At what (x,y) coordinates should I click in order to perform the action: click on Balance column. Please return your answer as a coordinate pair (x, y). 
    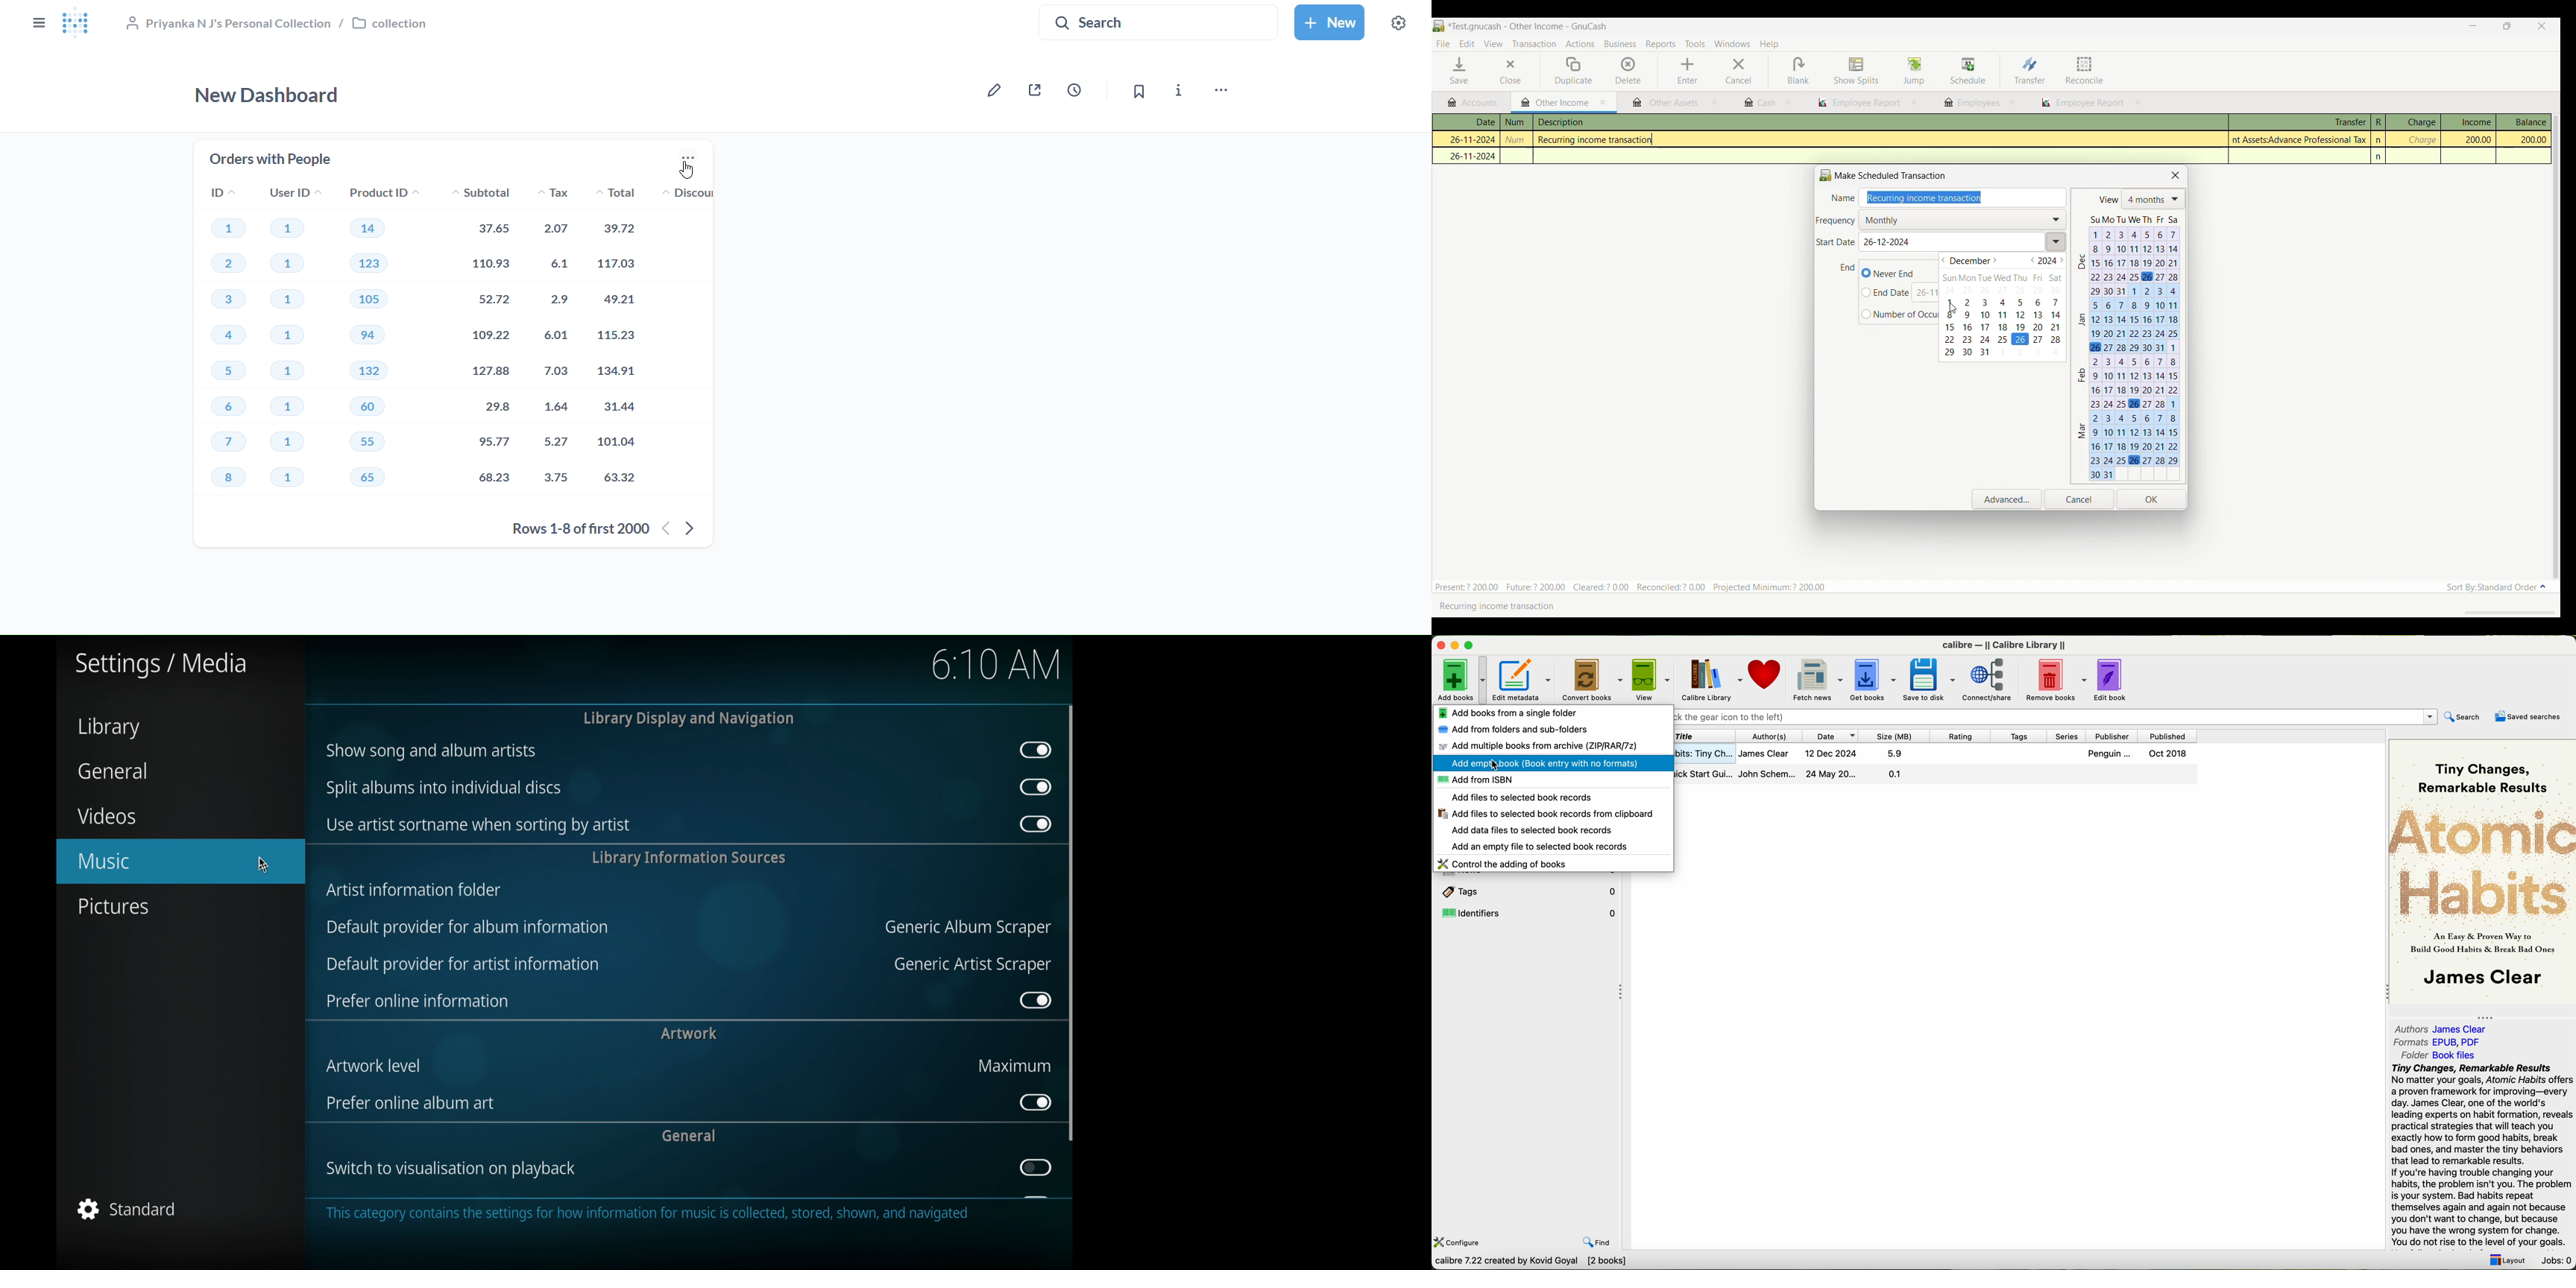
    Looking at the image, I should click on (2524, 122).